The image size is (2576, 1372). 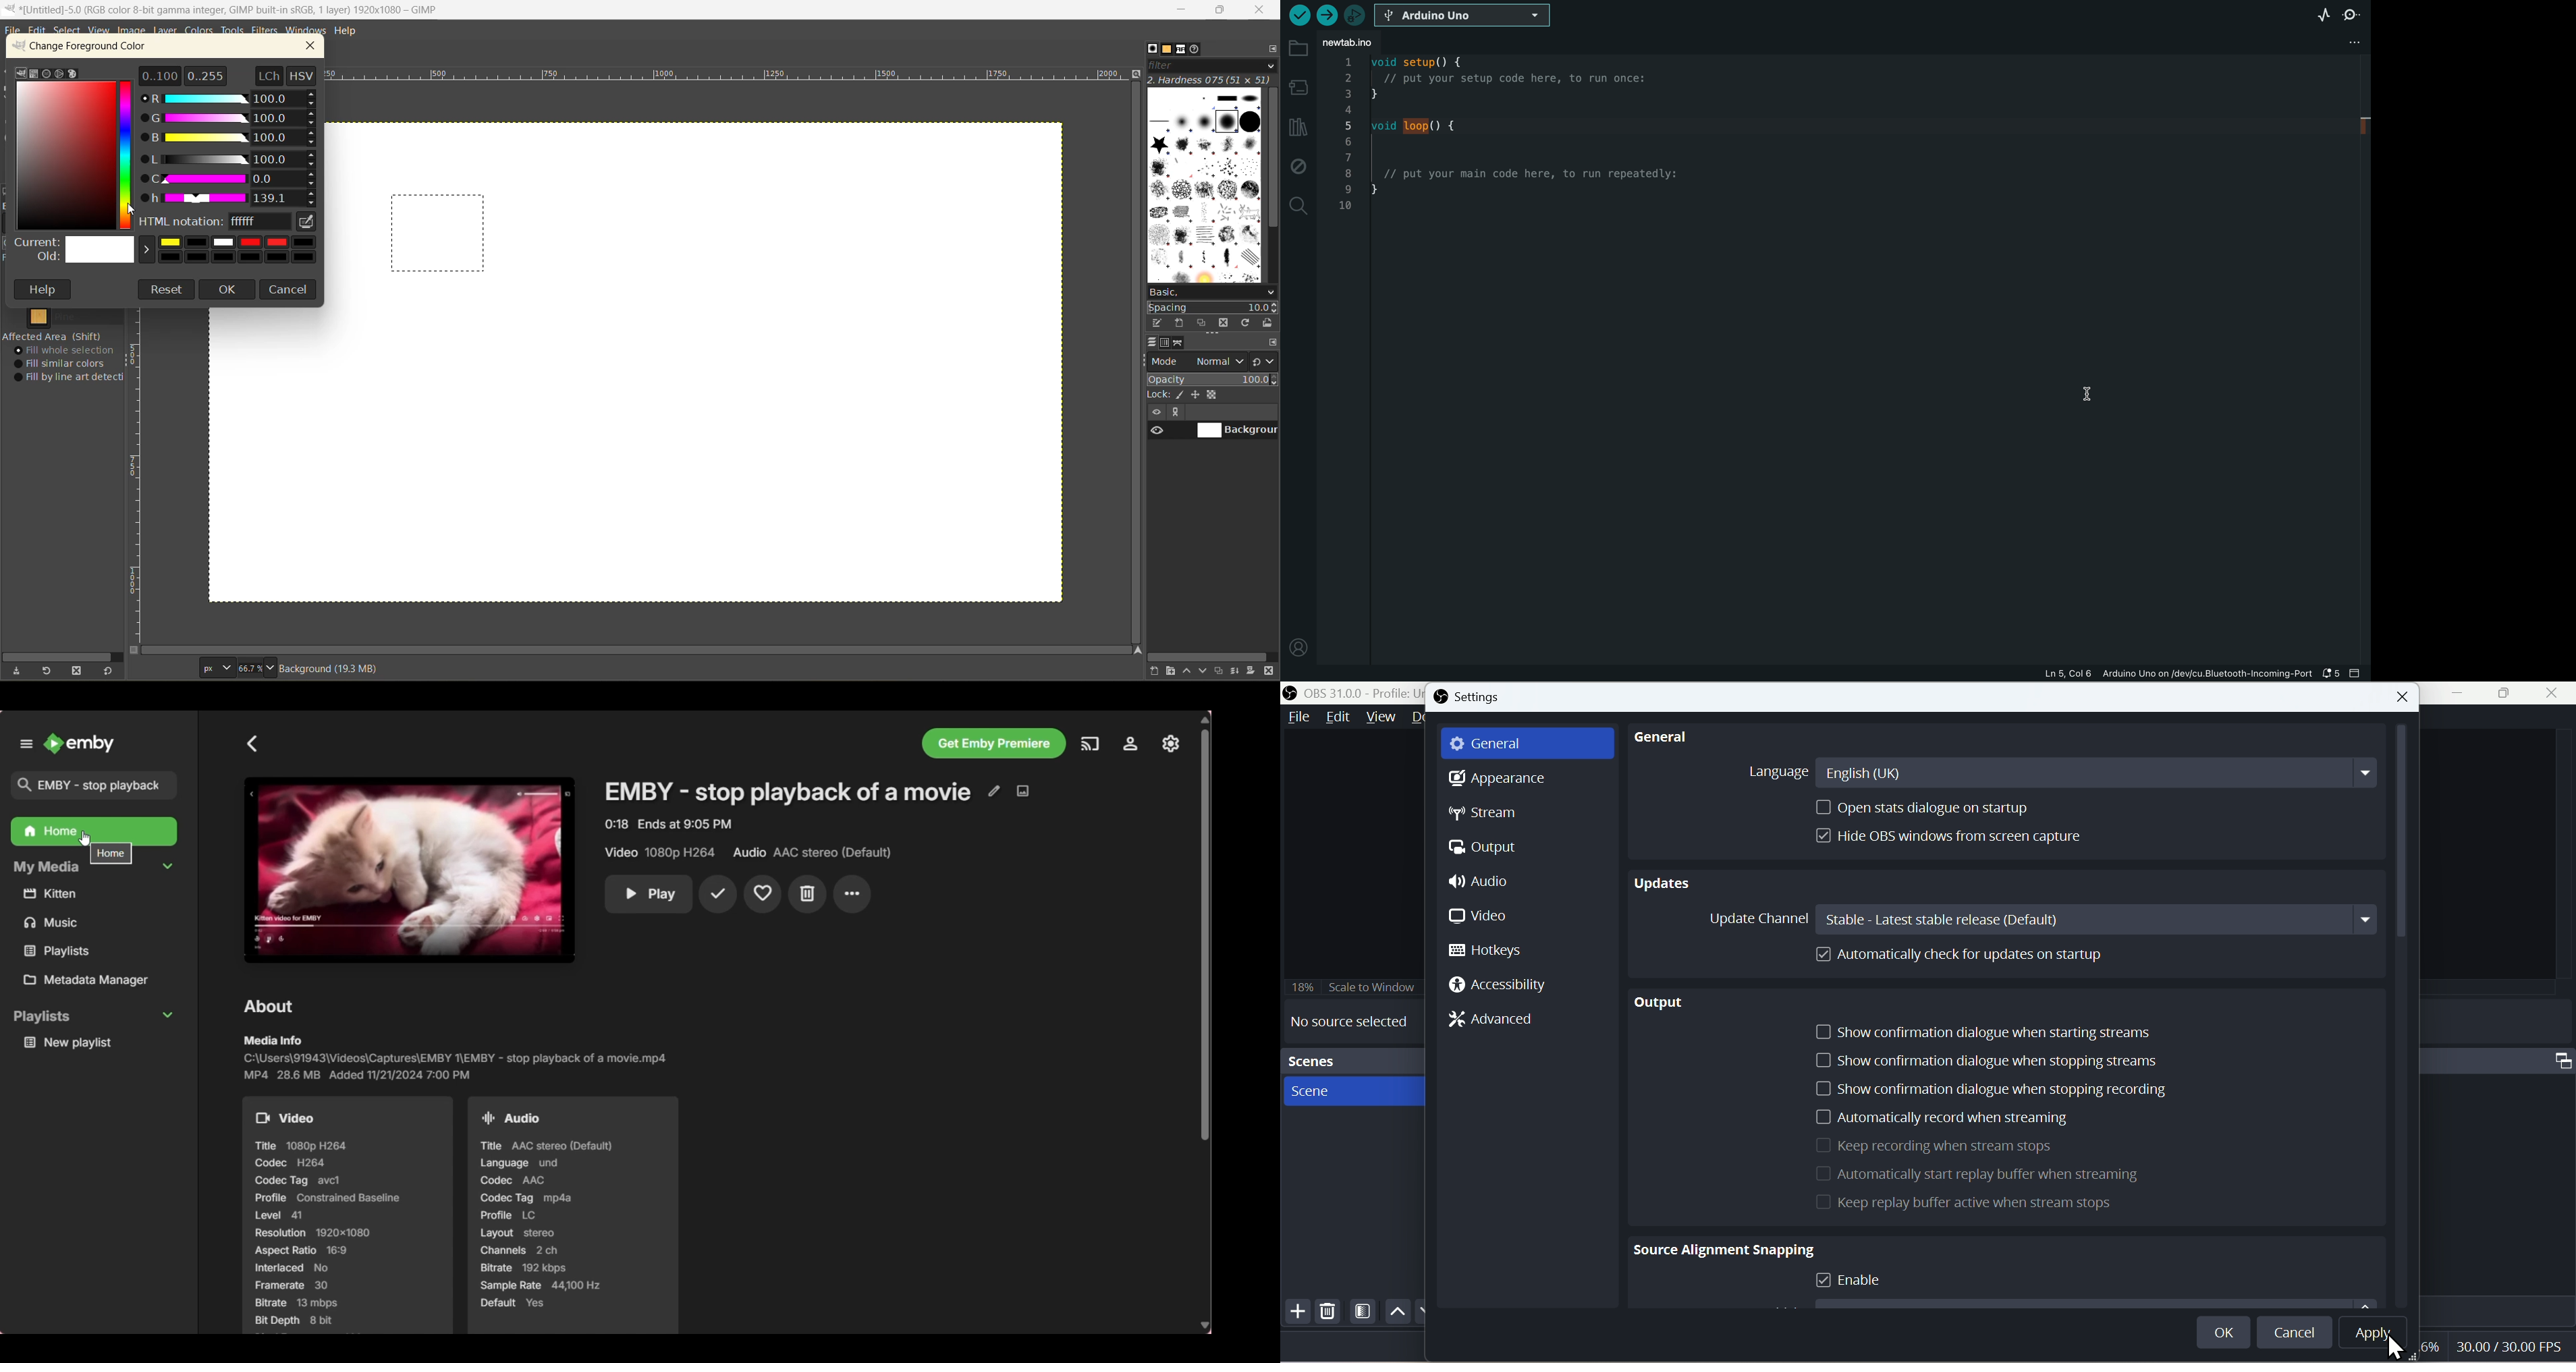 I want to click on Up, so click(x=1398, y=1314).